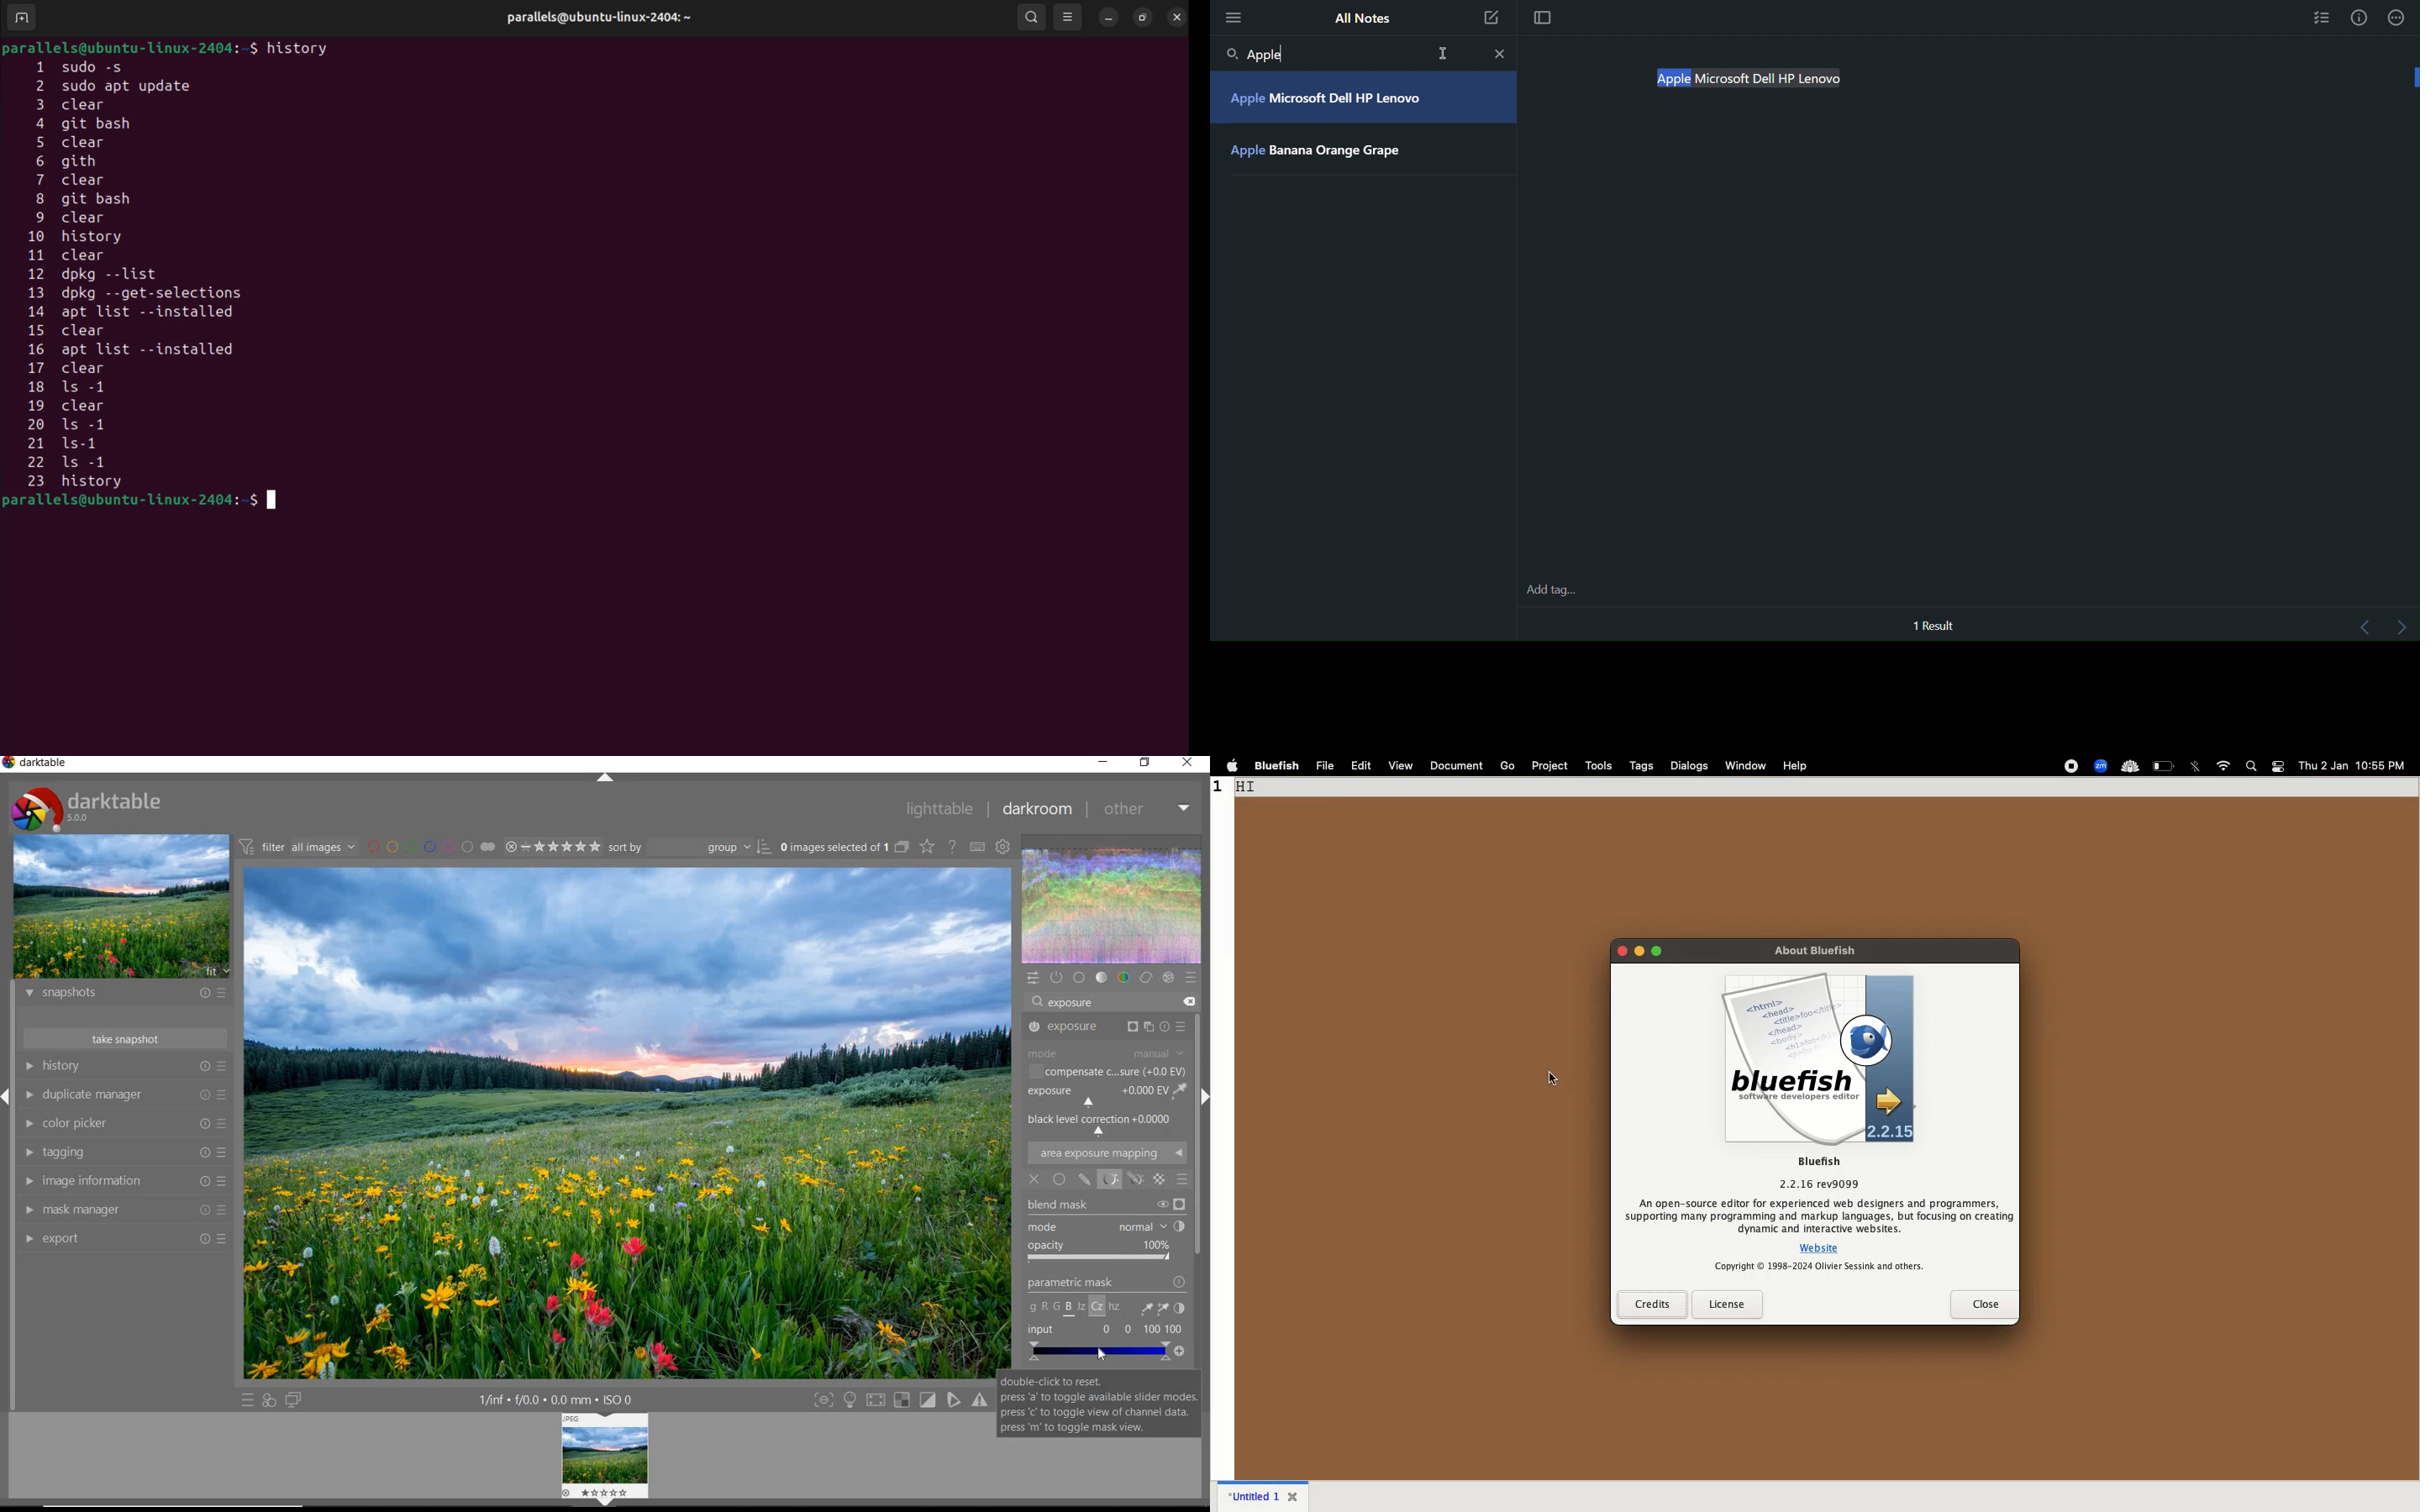 The width and height of the screenshot is (2436, 1512). I want to click on internet, so click(2223, 766).